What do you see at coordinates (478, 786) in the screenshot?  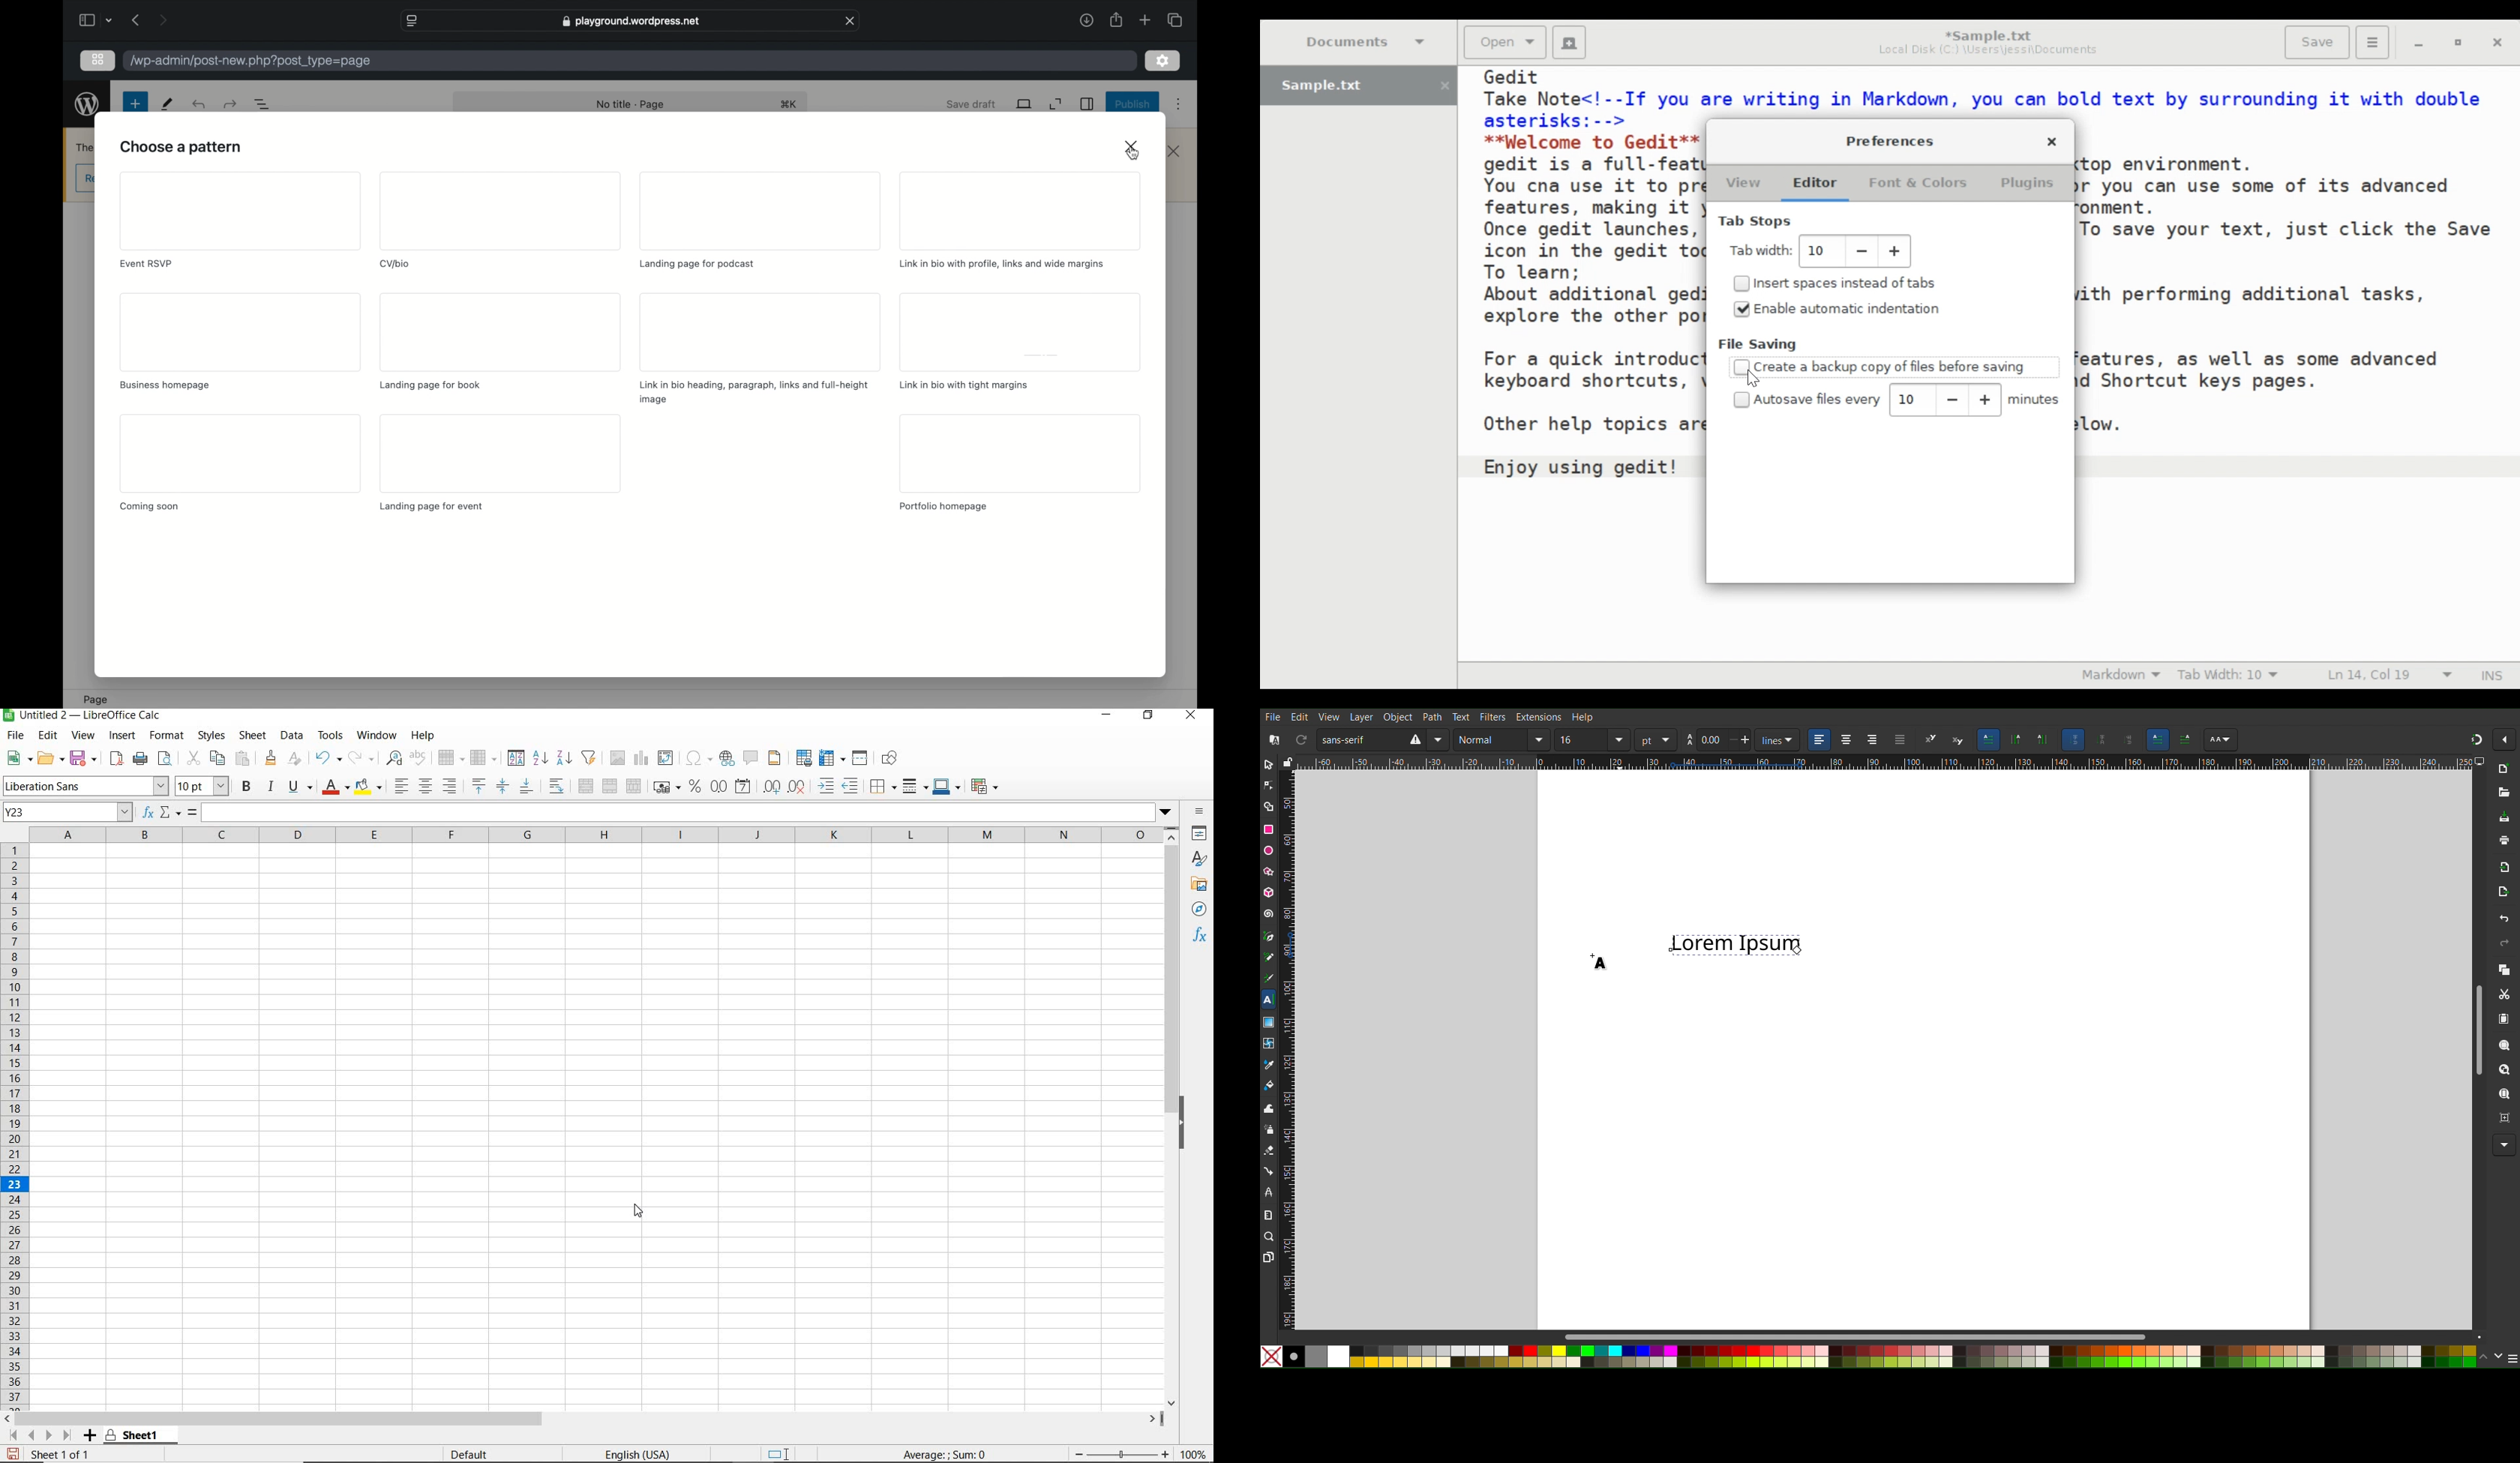 I see `ALIGN TOP` at bounding box center [478, 786].